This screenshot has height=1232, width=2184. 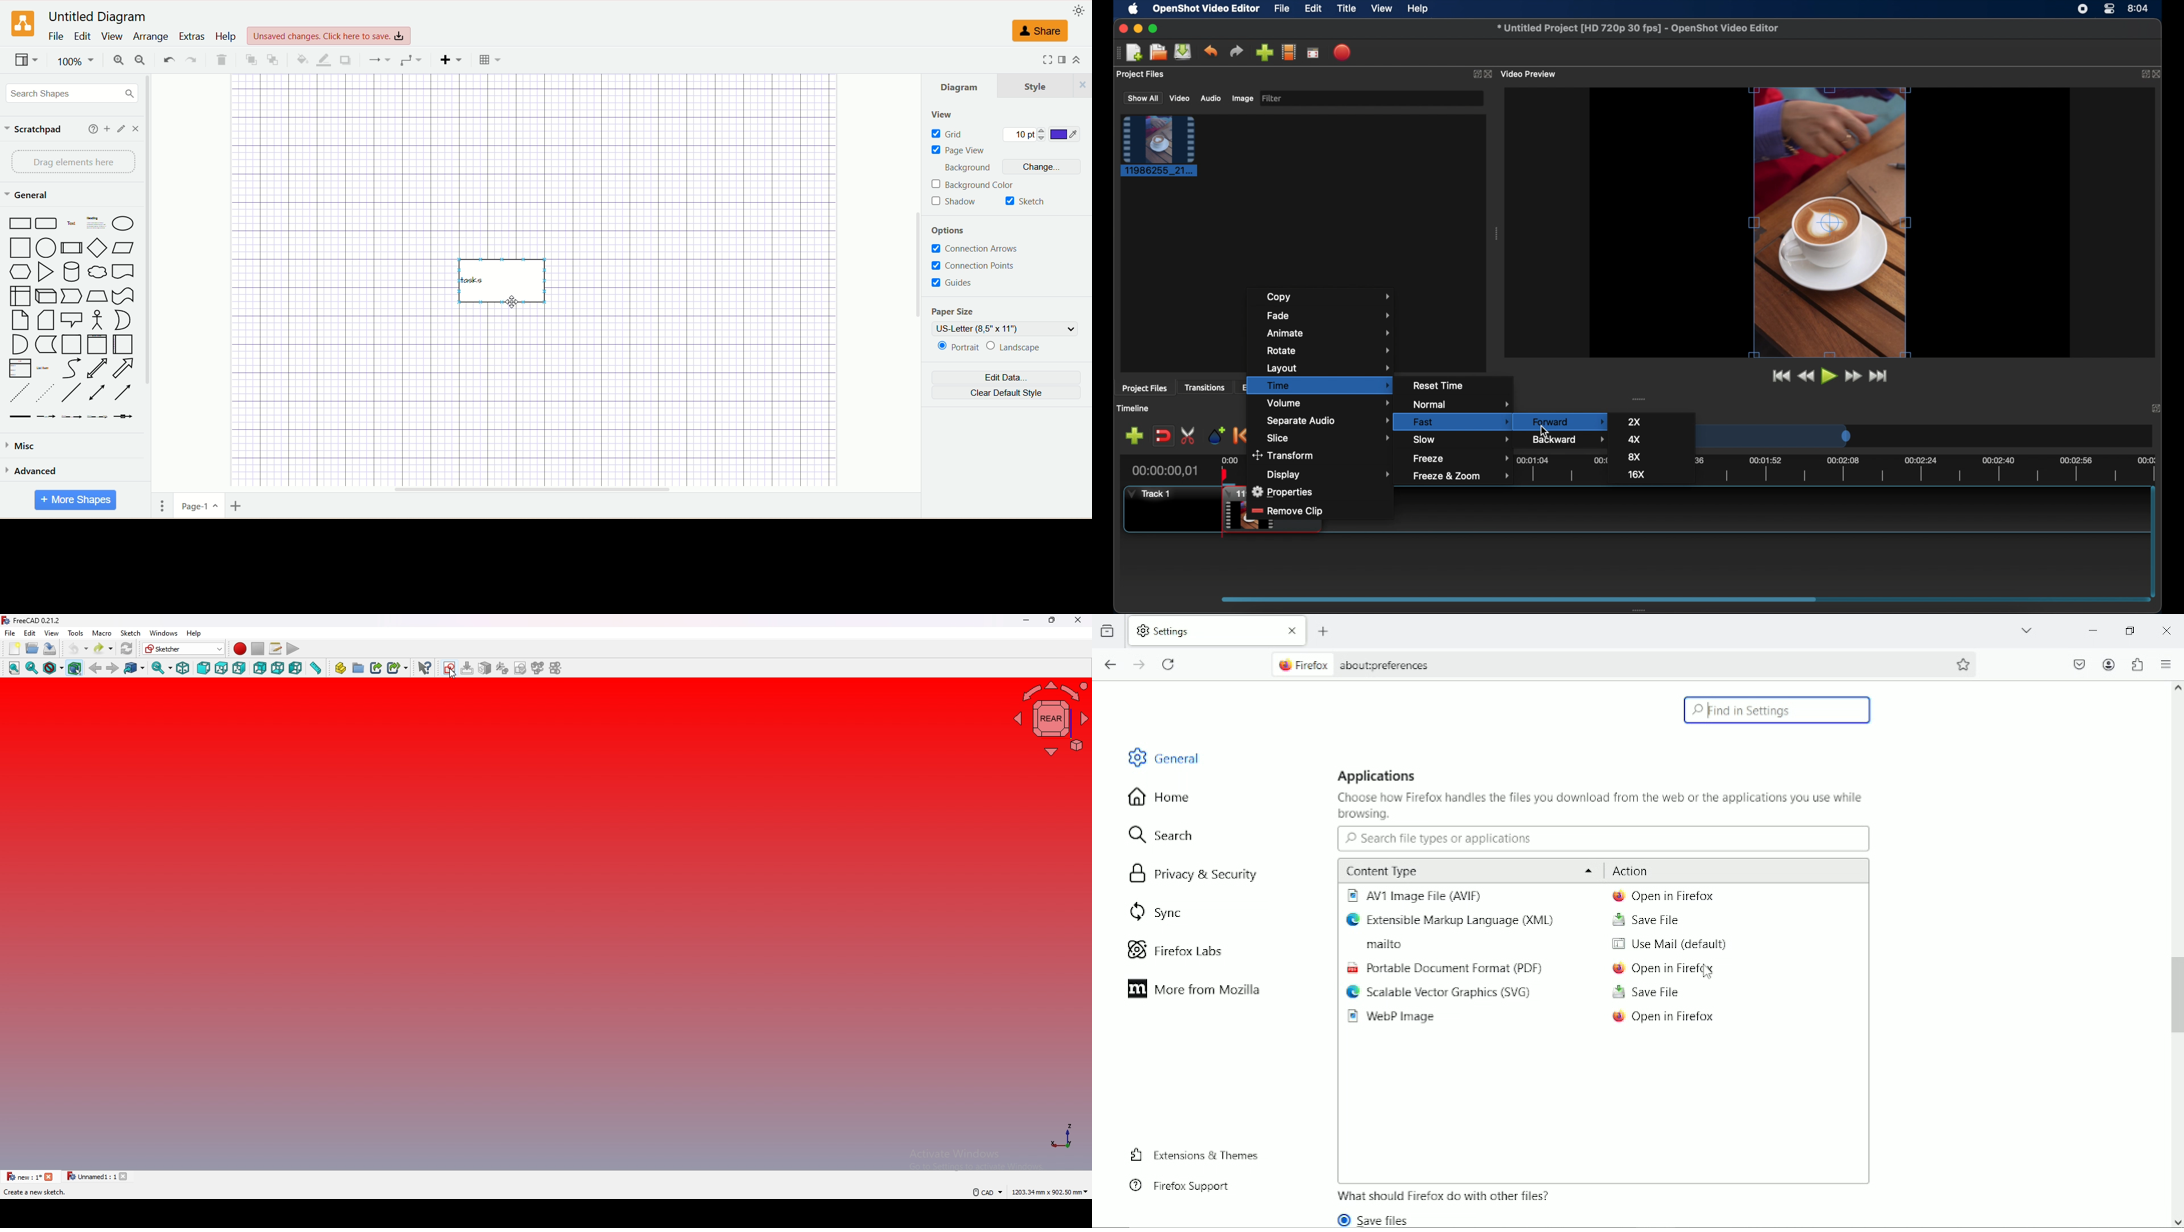 I want to click on Semicricle, so click(x=20, y=345).